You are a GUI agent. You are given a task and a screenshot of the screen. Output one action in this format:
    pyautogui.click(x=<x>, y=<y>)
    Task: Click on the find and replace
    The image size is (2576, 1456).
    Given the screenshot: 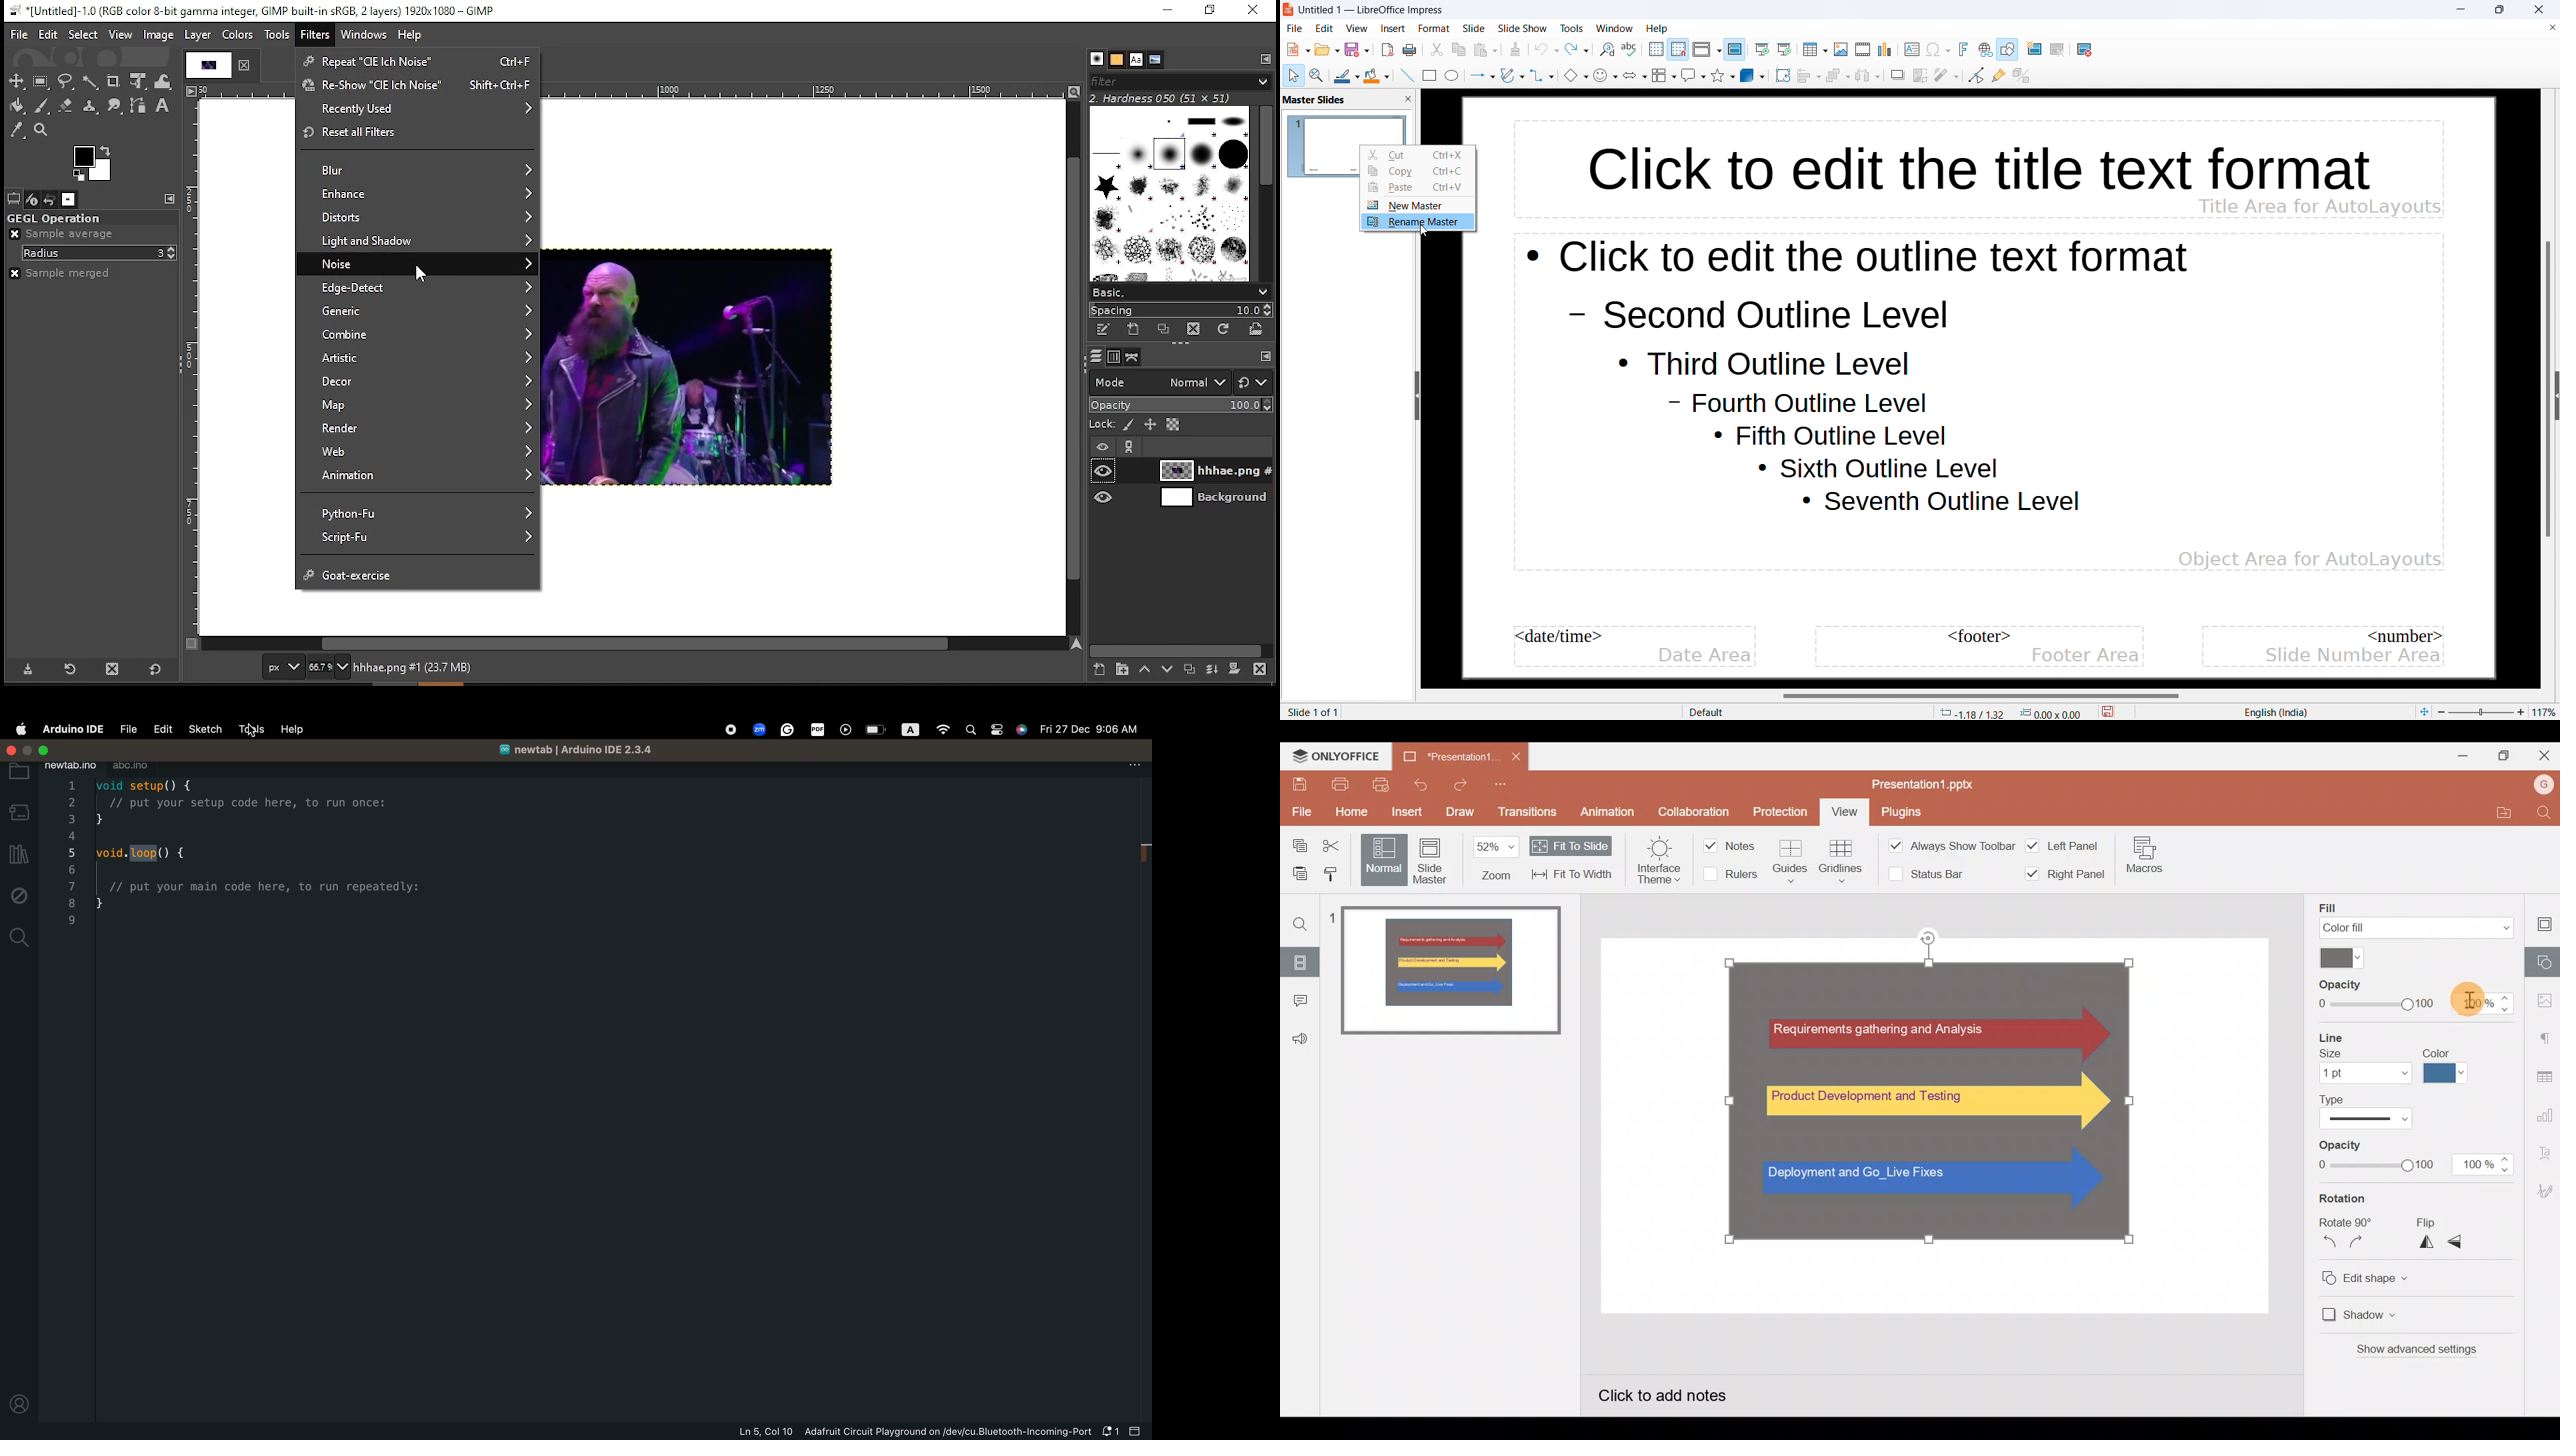 What is the action you would take?
    pyautogui.click(x=1607, y=50)
    